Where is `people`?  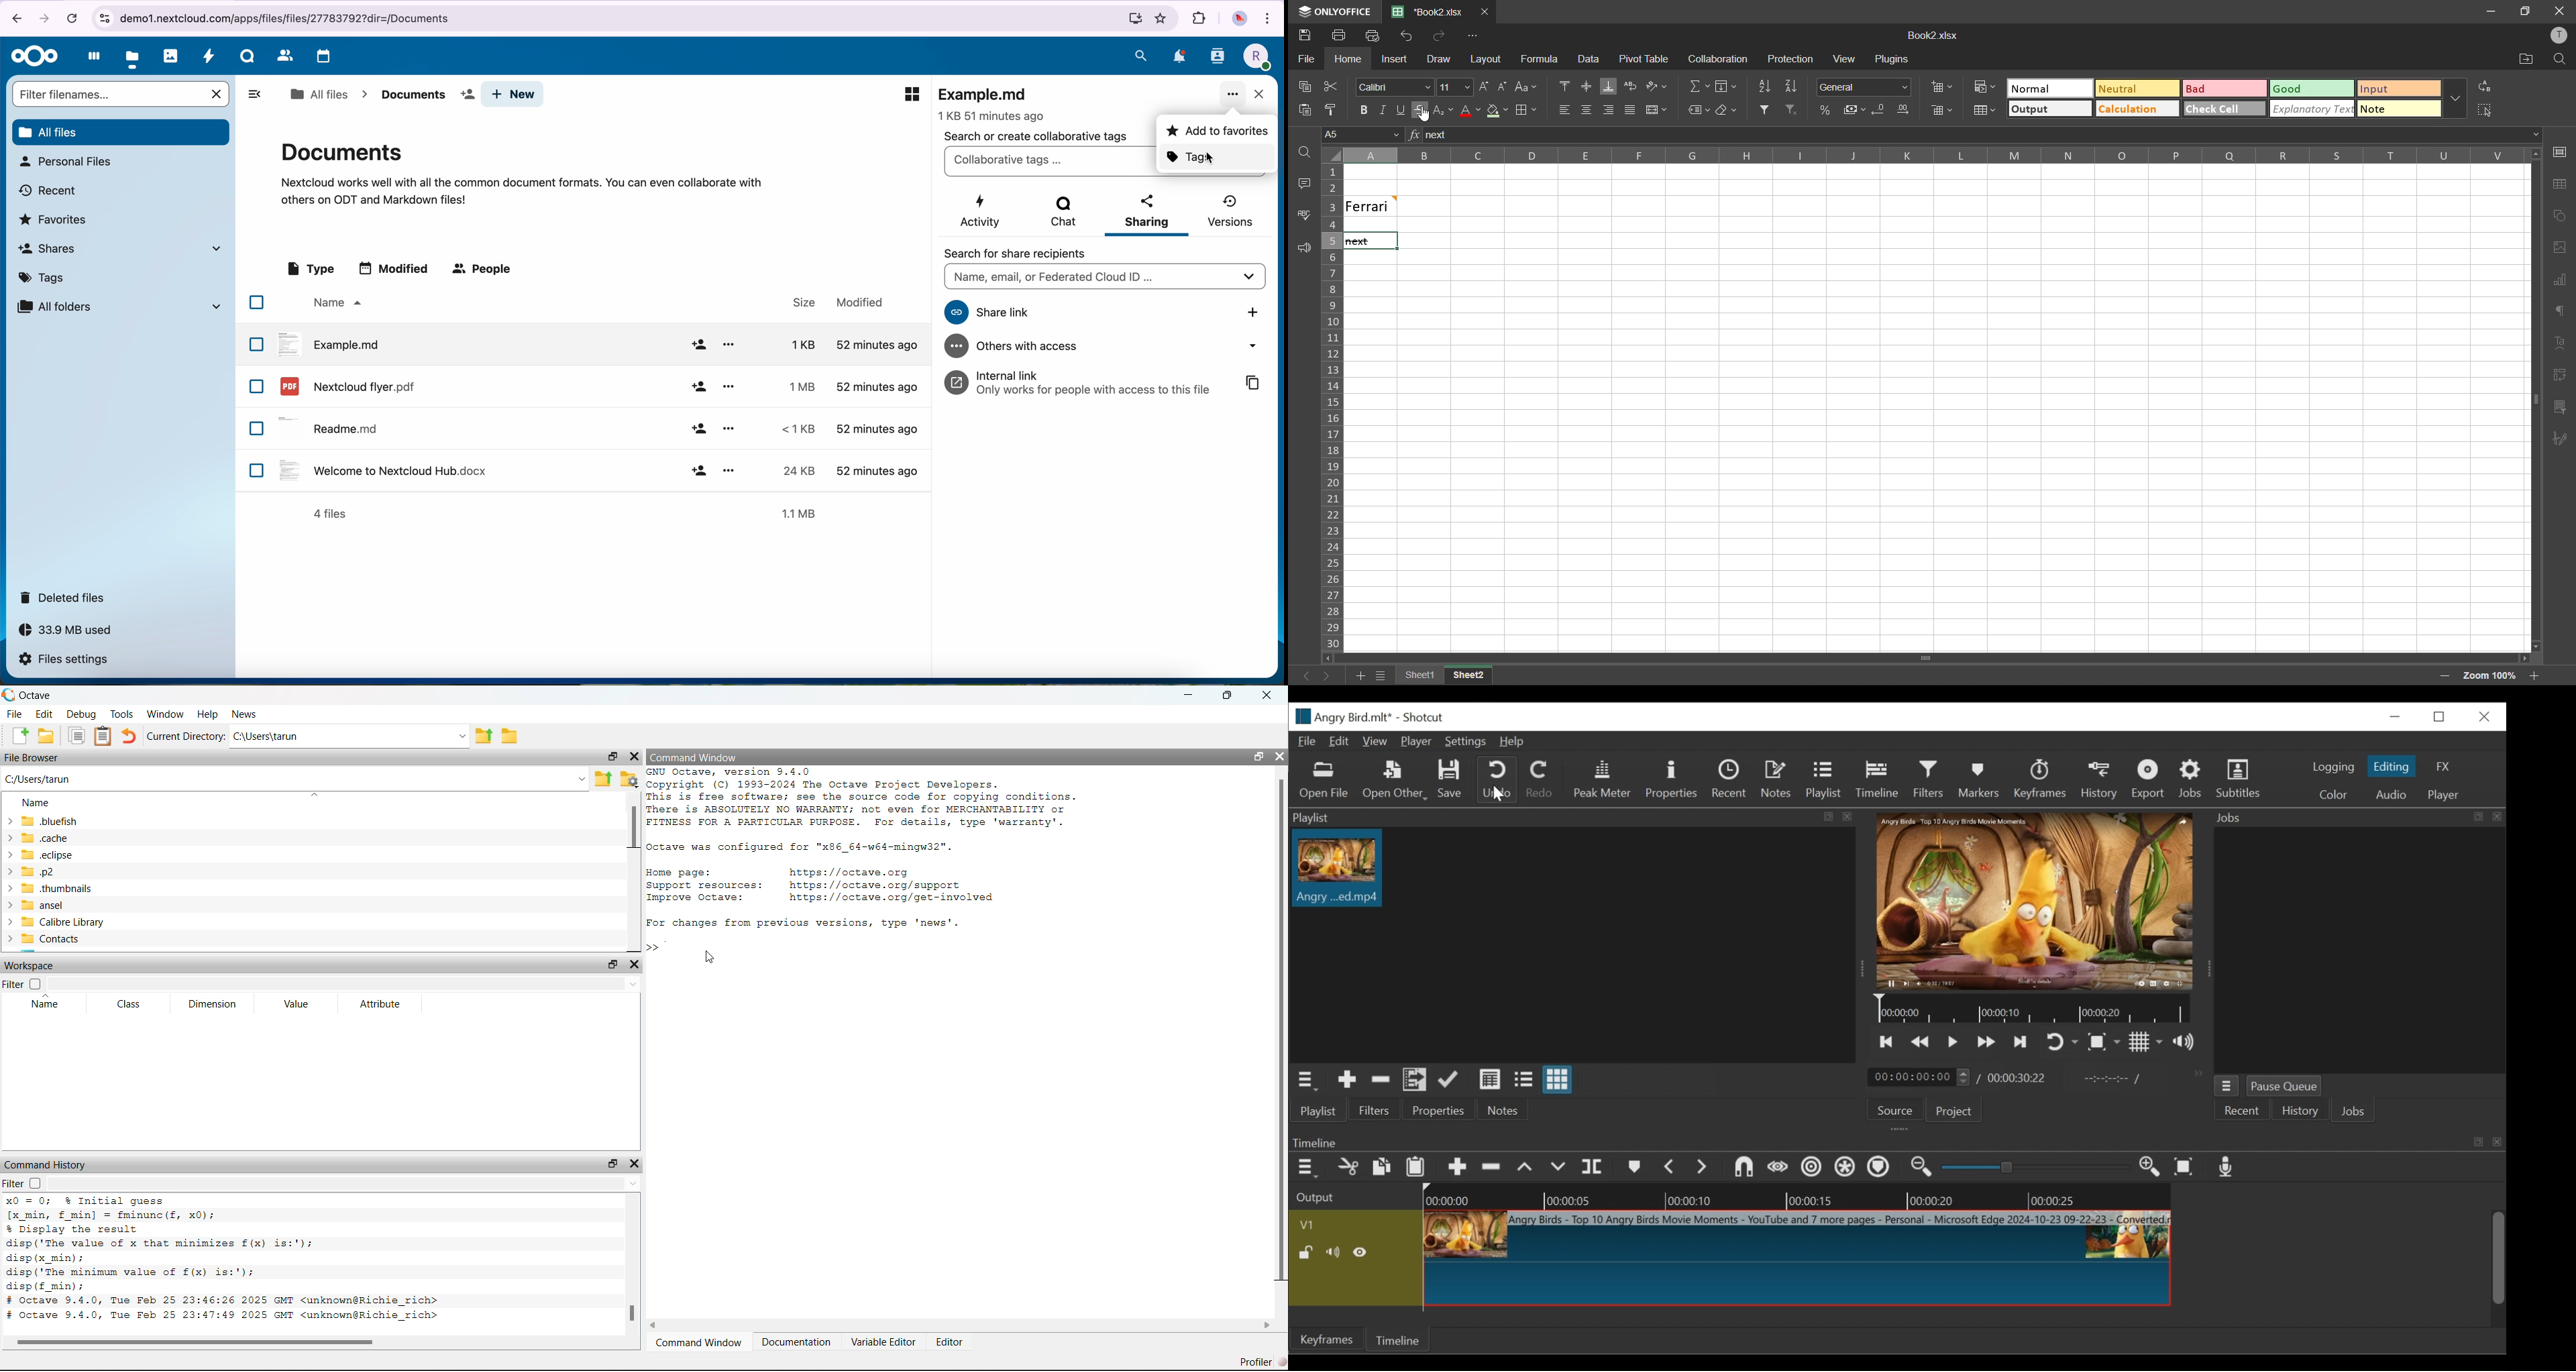 people is located at coordinates (484, 270).